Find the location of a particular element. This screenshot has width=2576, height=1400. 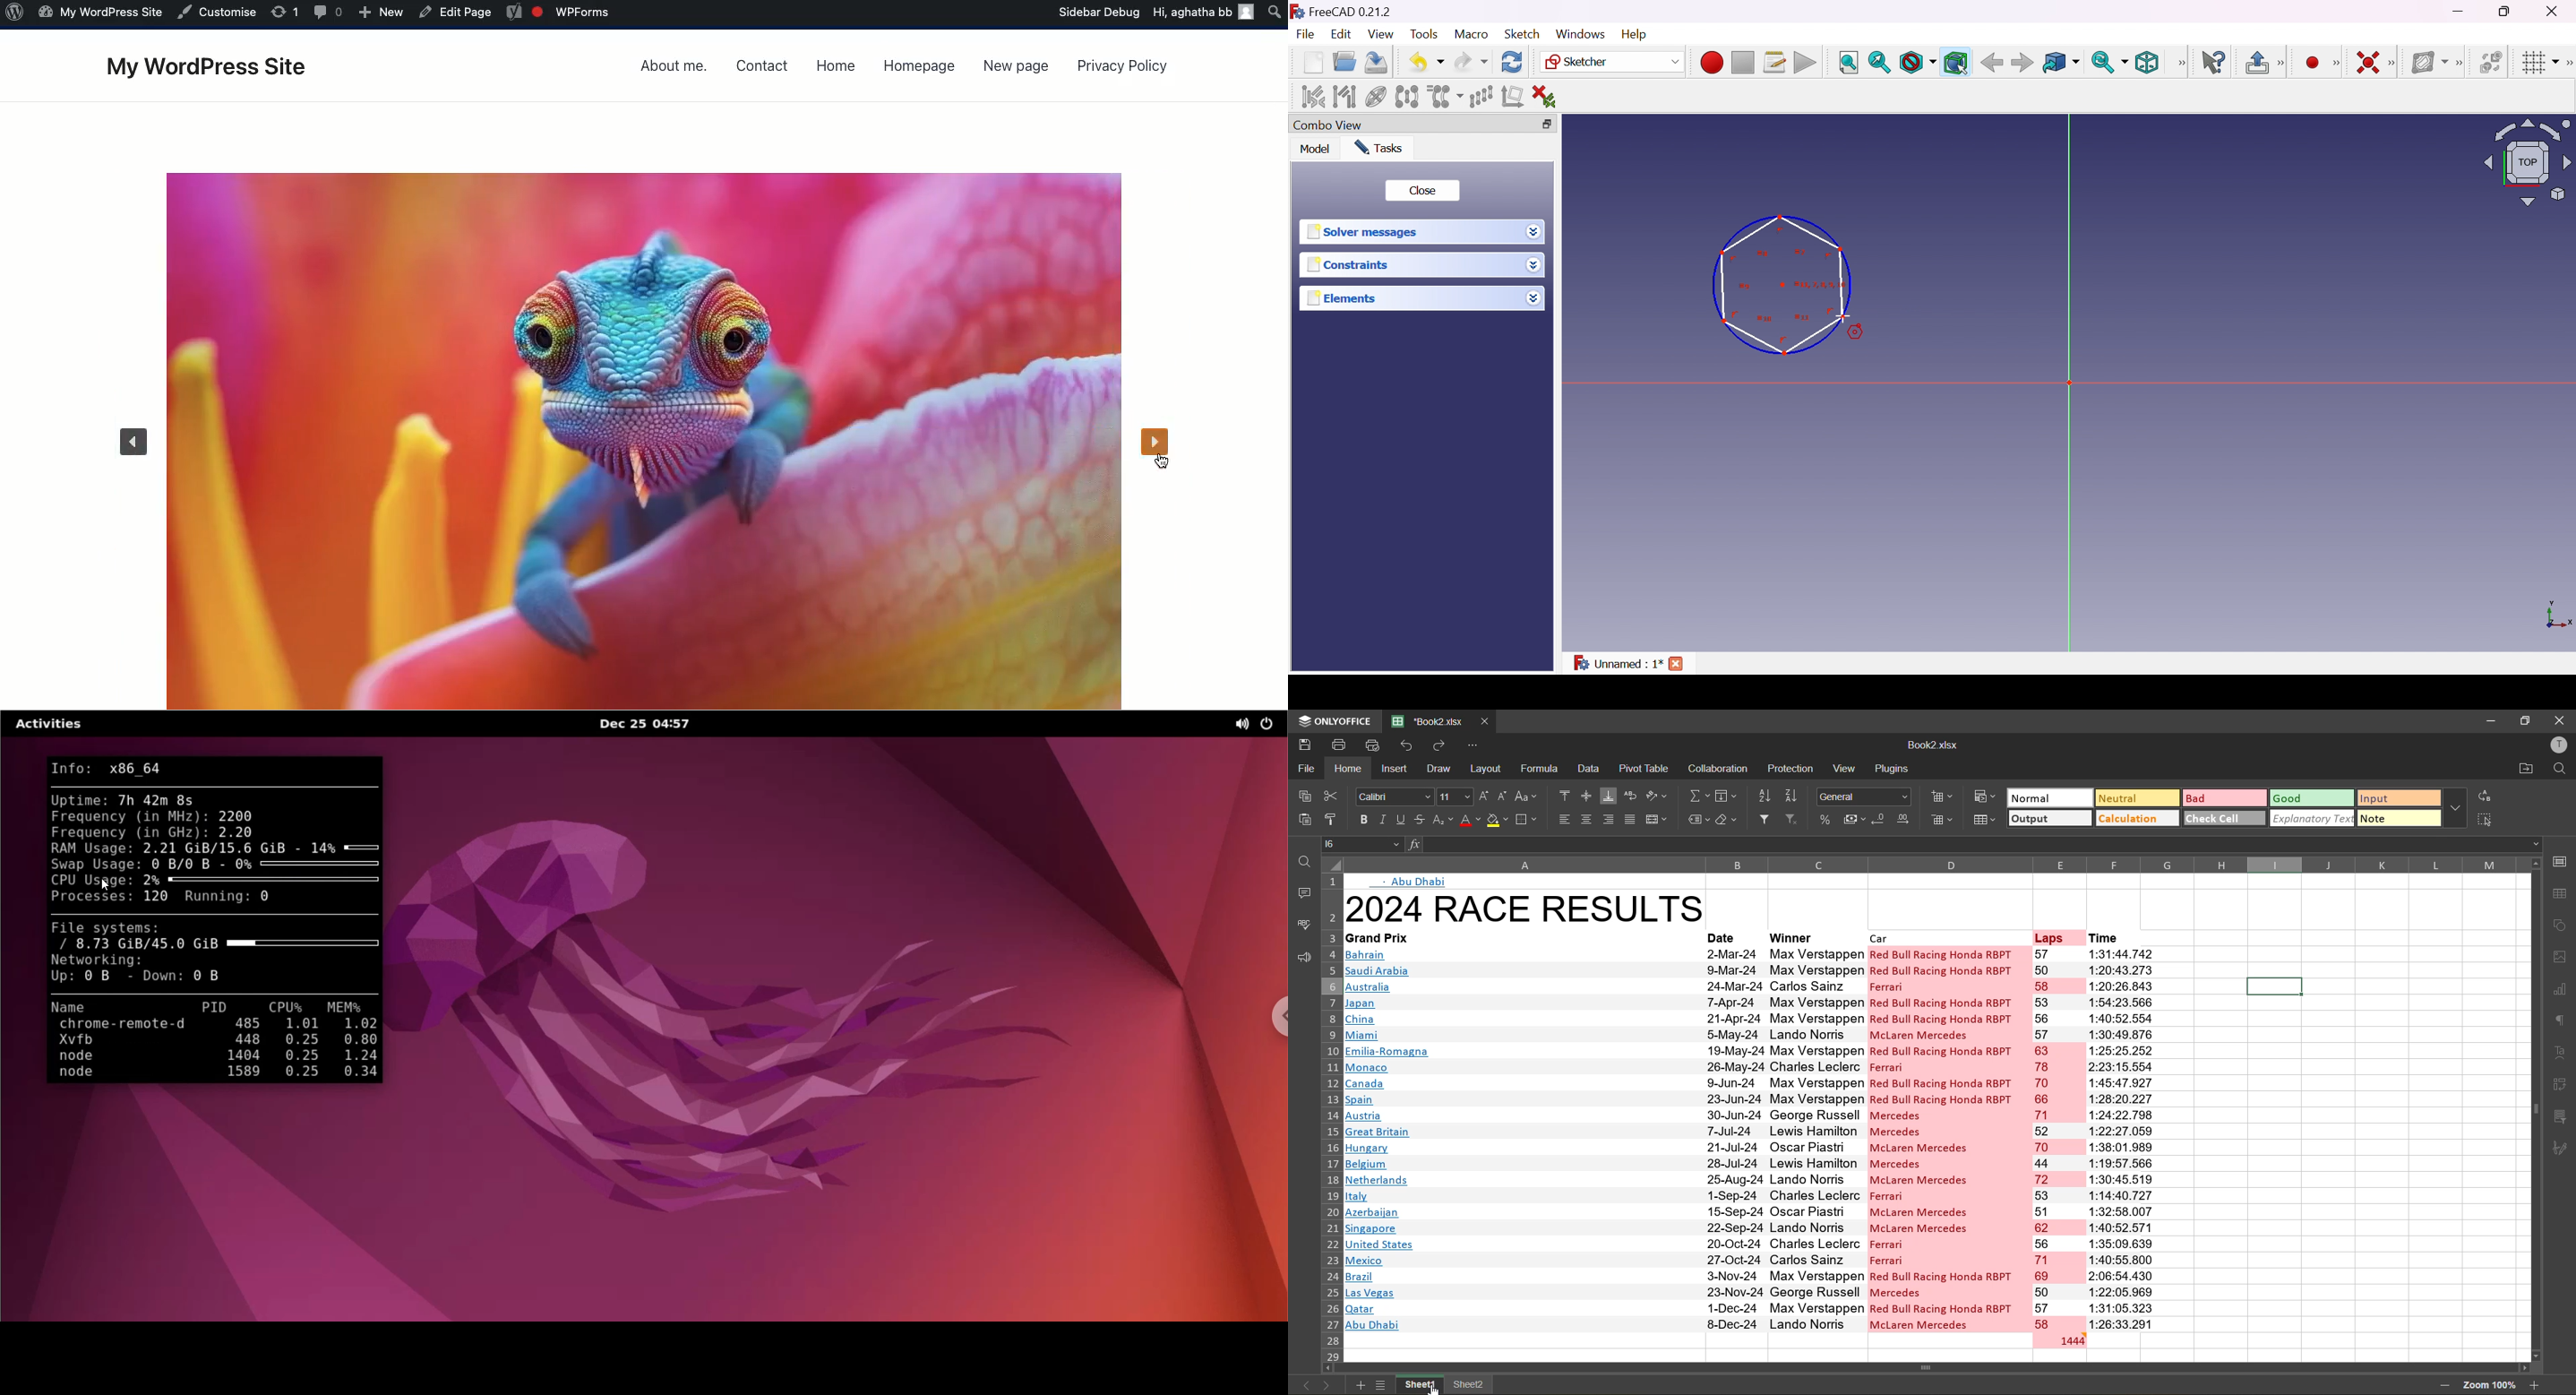

sheet names is located at coordinates (1417, 1385).